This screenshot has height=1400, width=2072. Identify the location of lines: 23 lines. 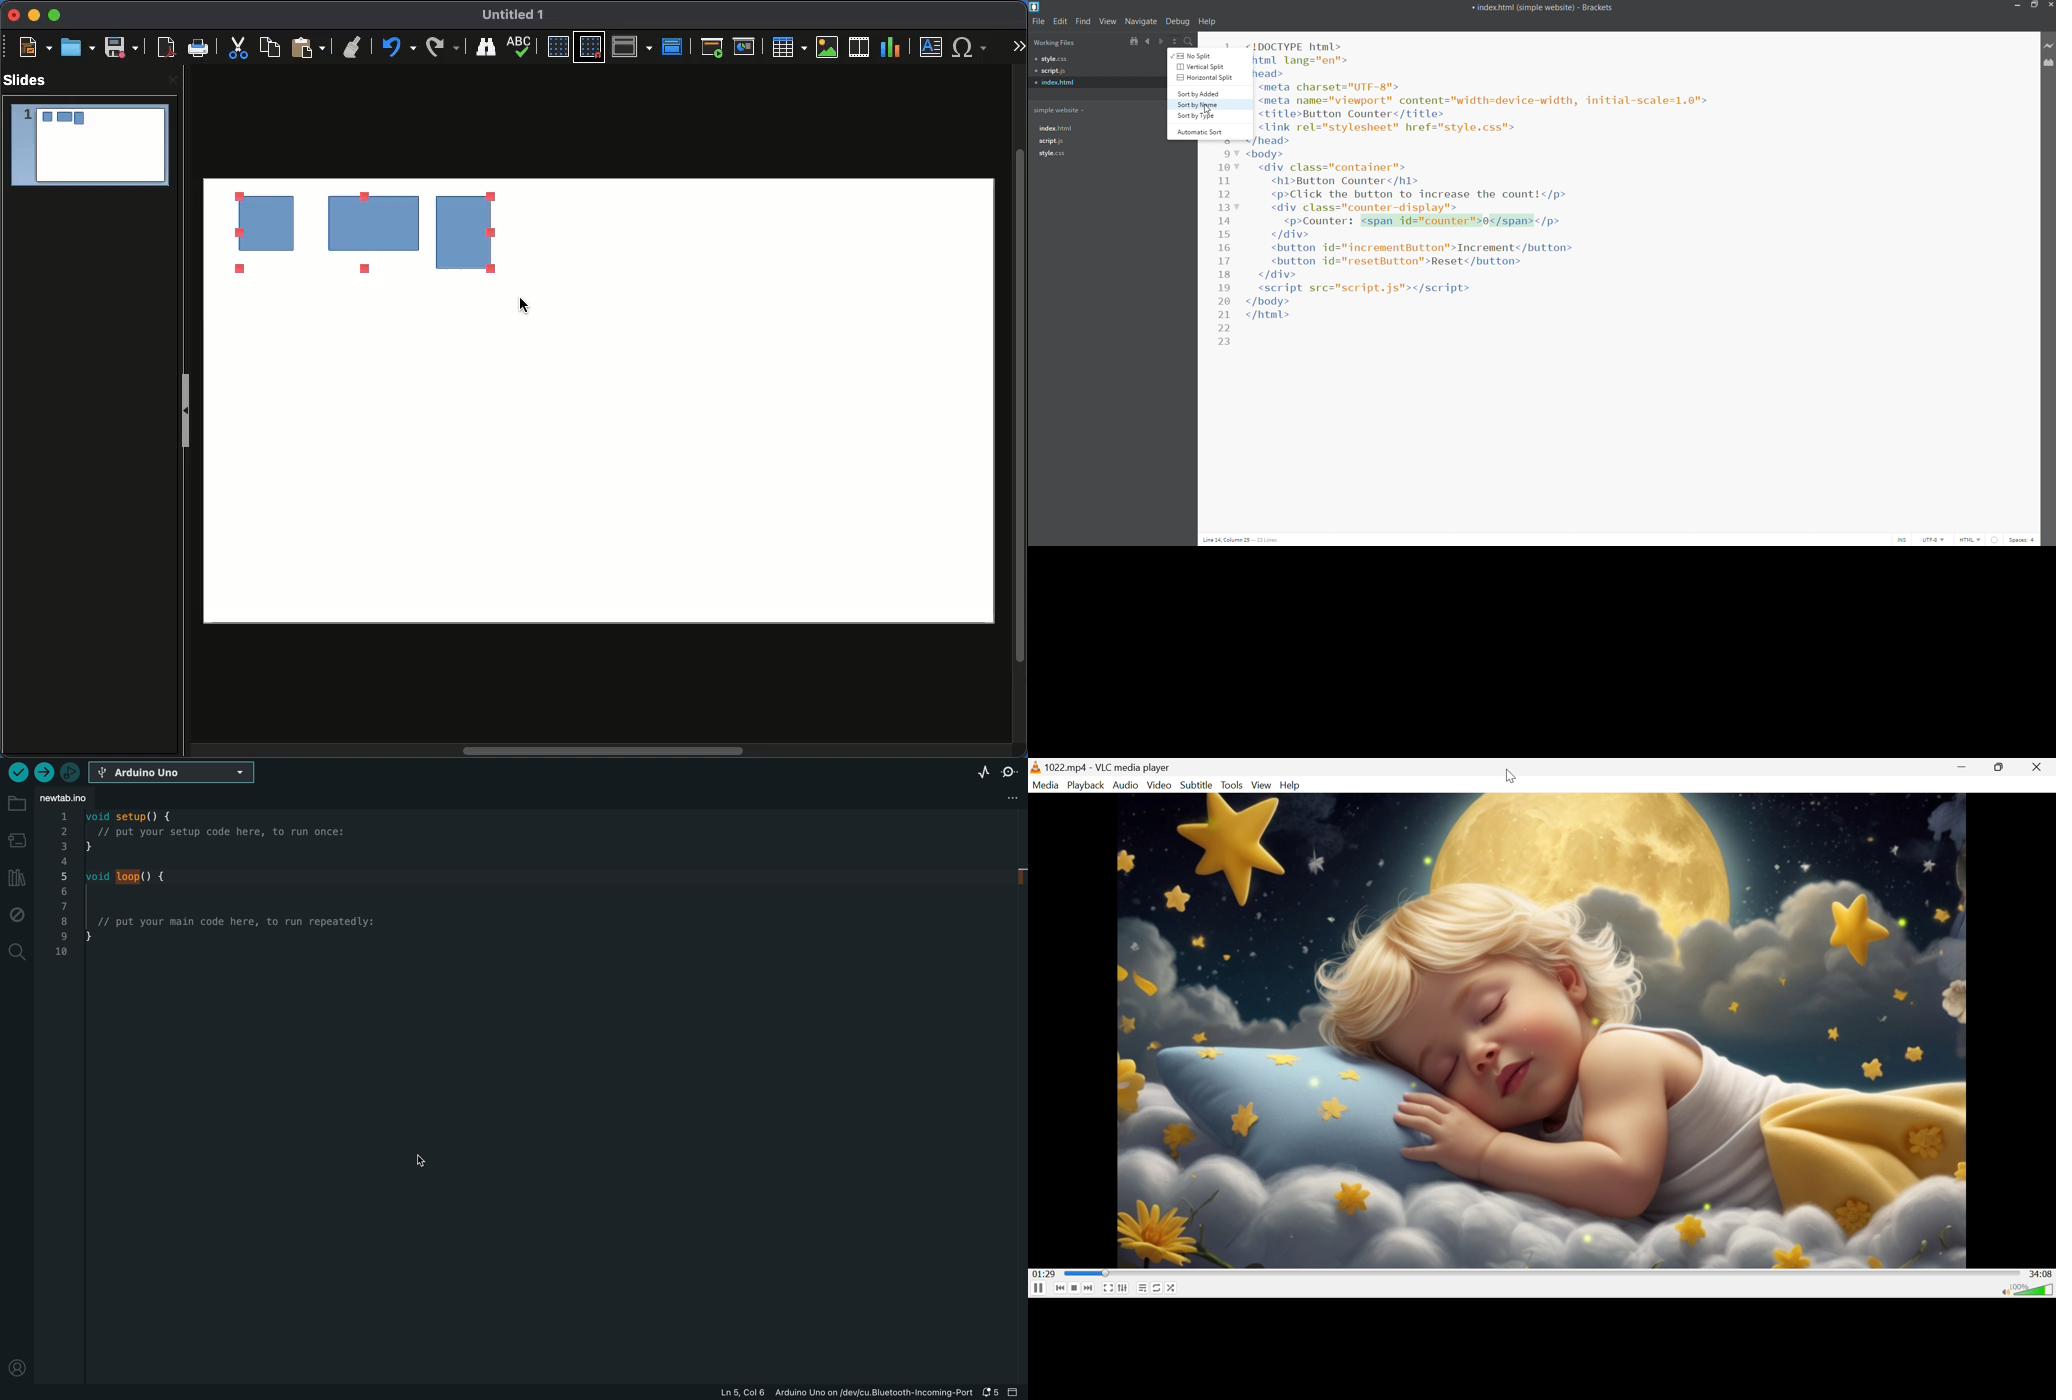
(1268, 540).